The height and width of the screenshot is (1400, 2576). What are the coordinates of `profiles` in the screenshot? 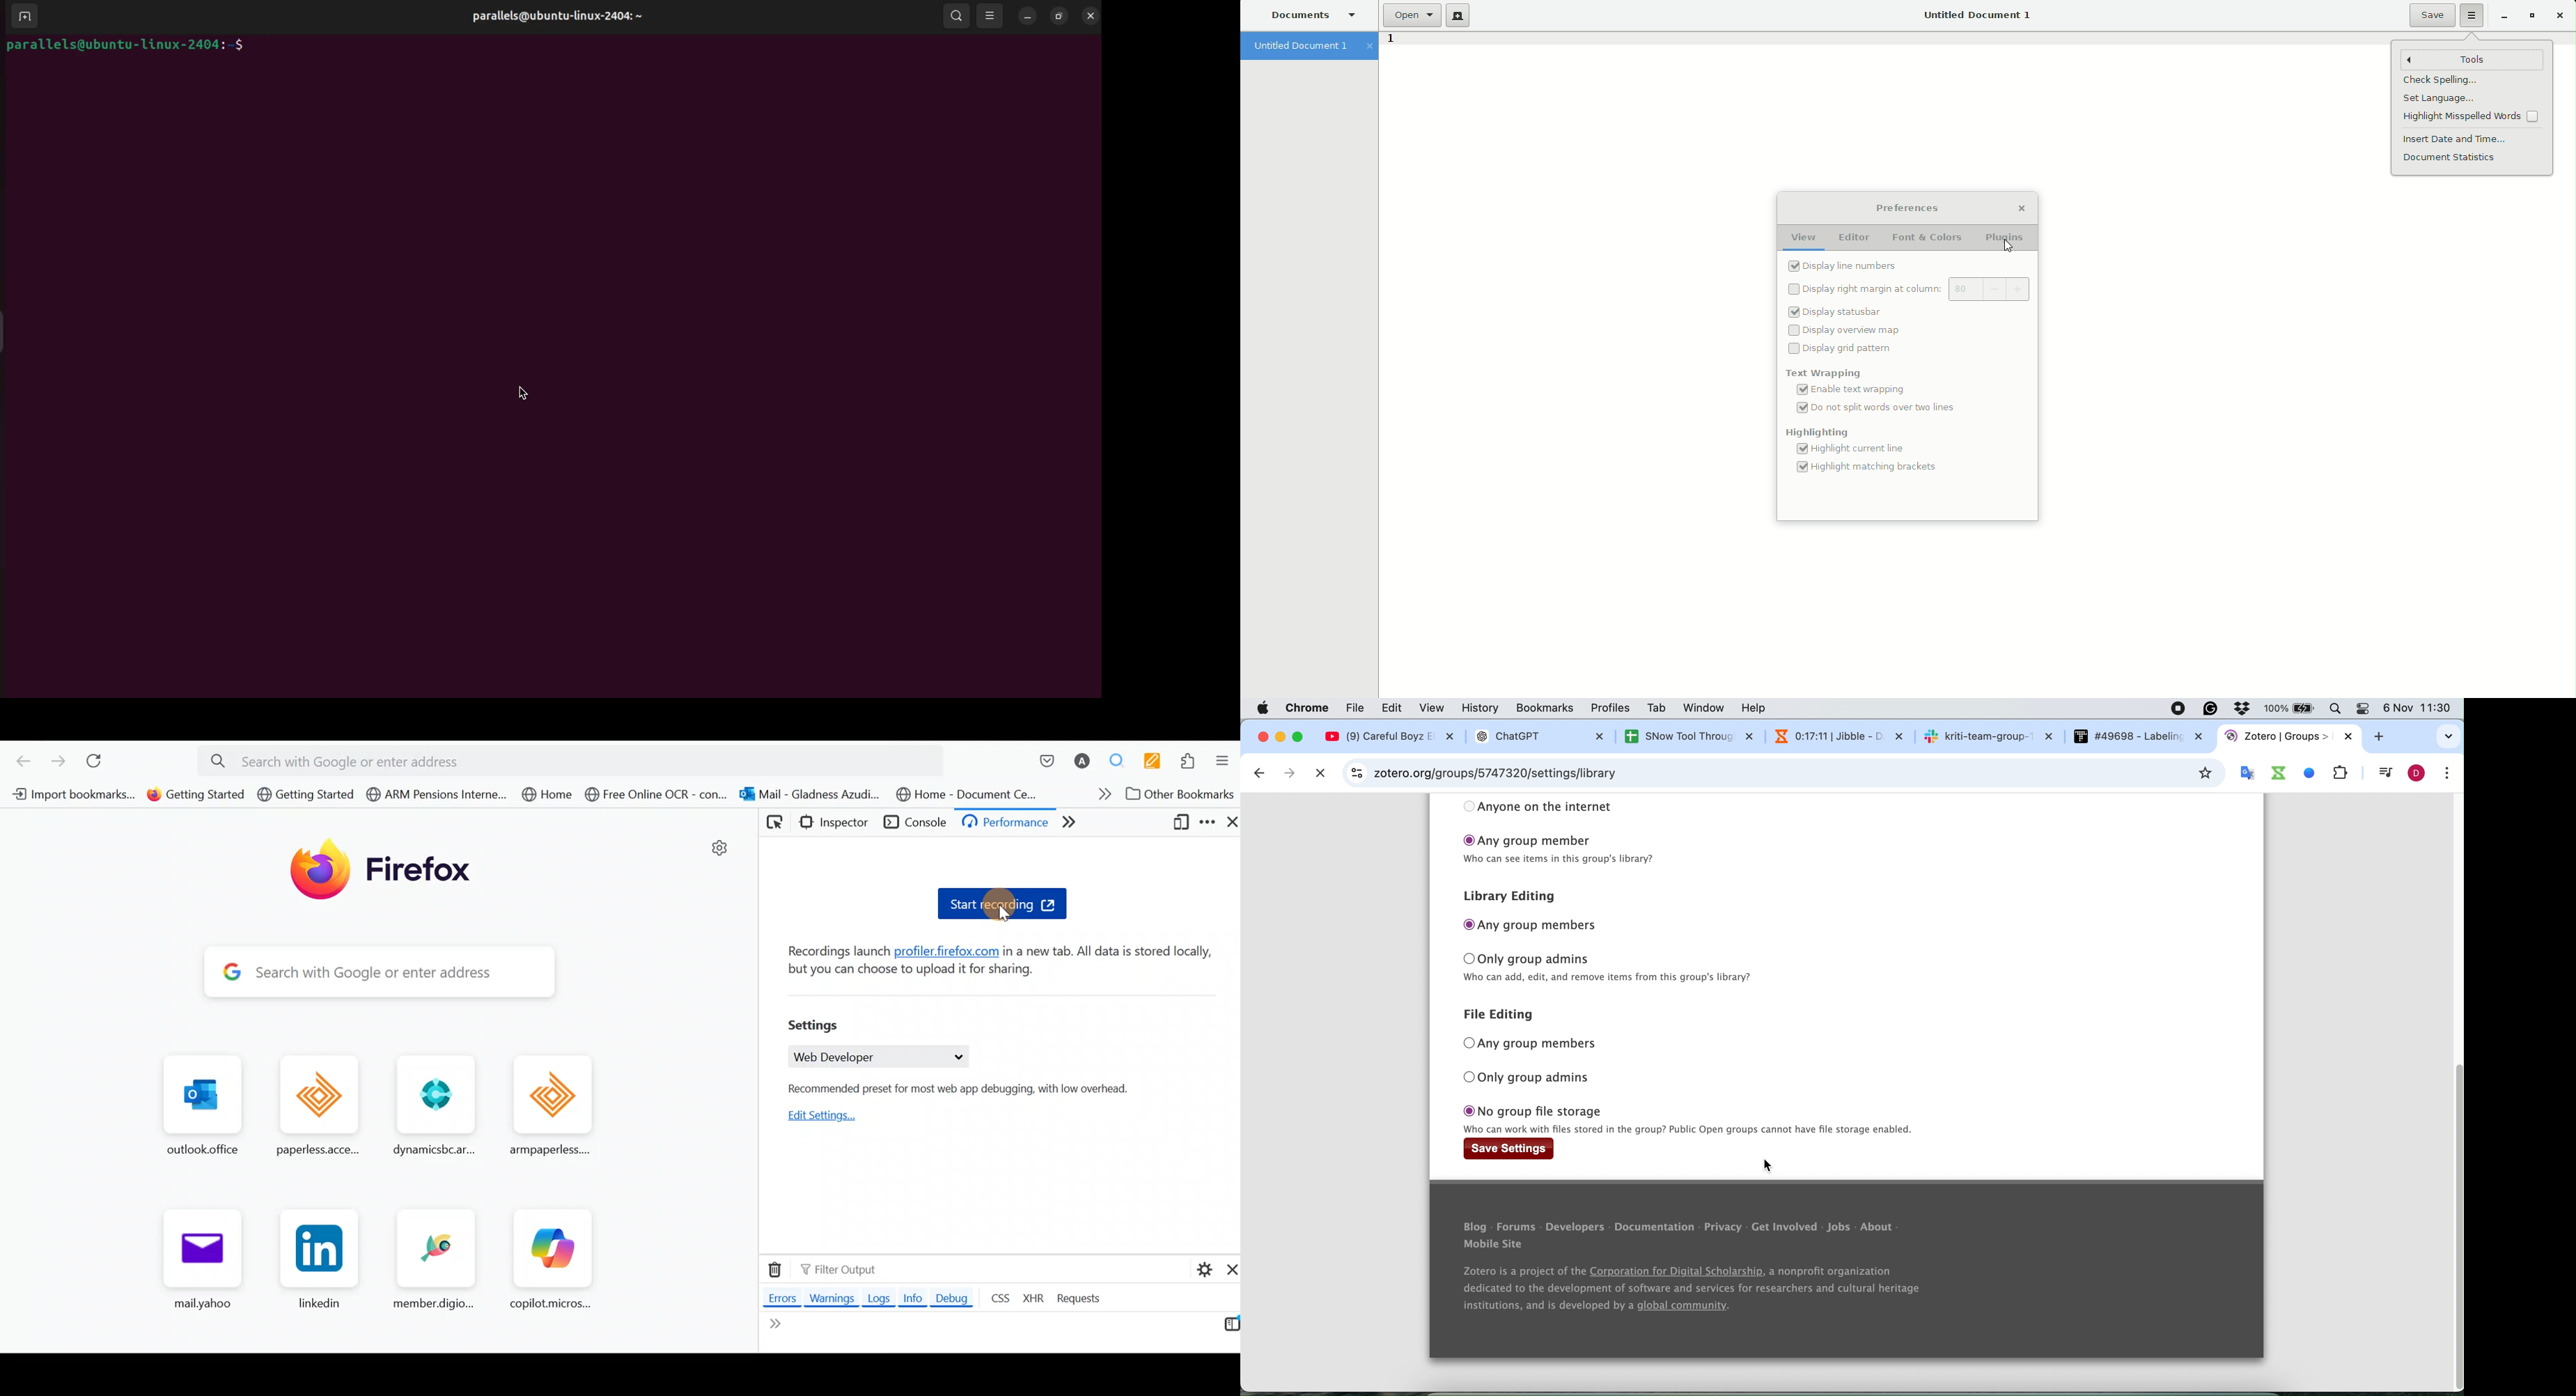 It's located at (1612, 707).